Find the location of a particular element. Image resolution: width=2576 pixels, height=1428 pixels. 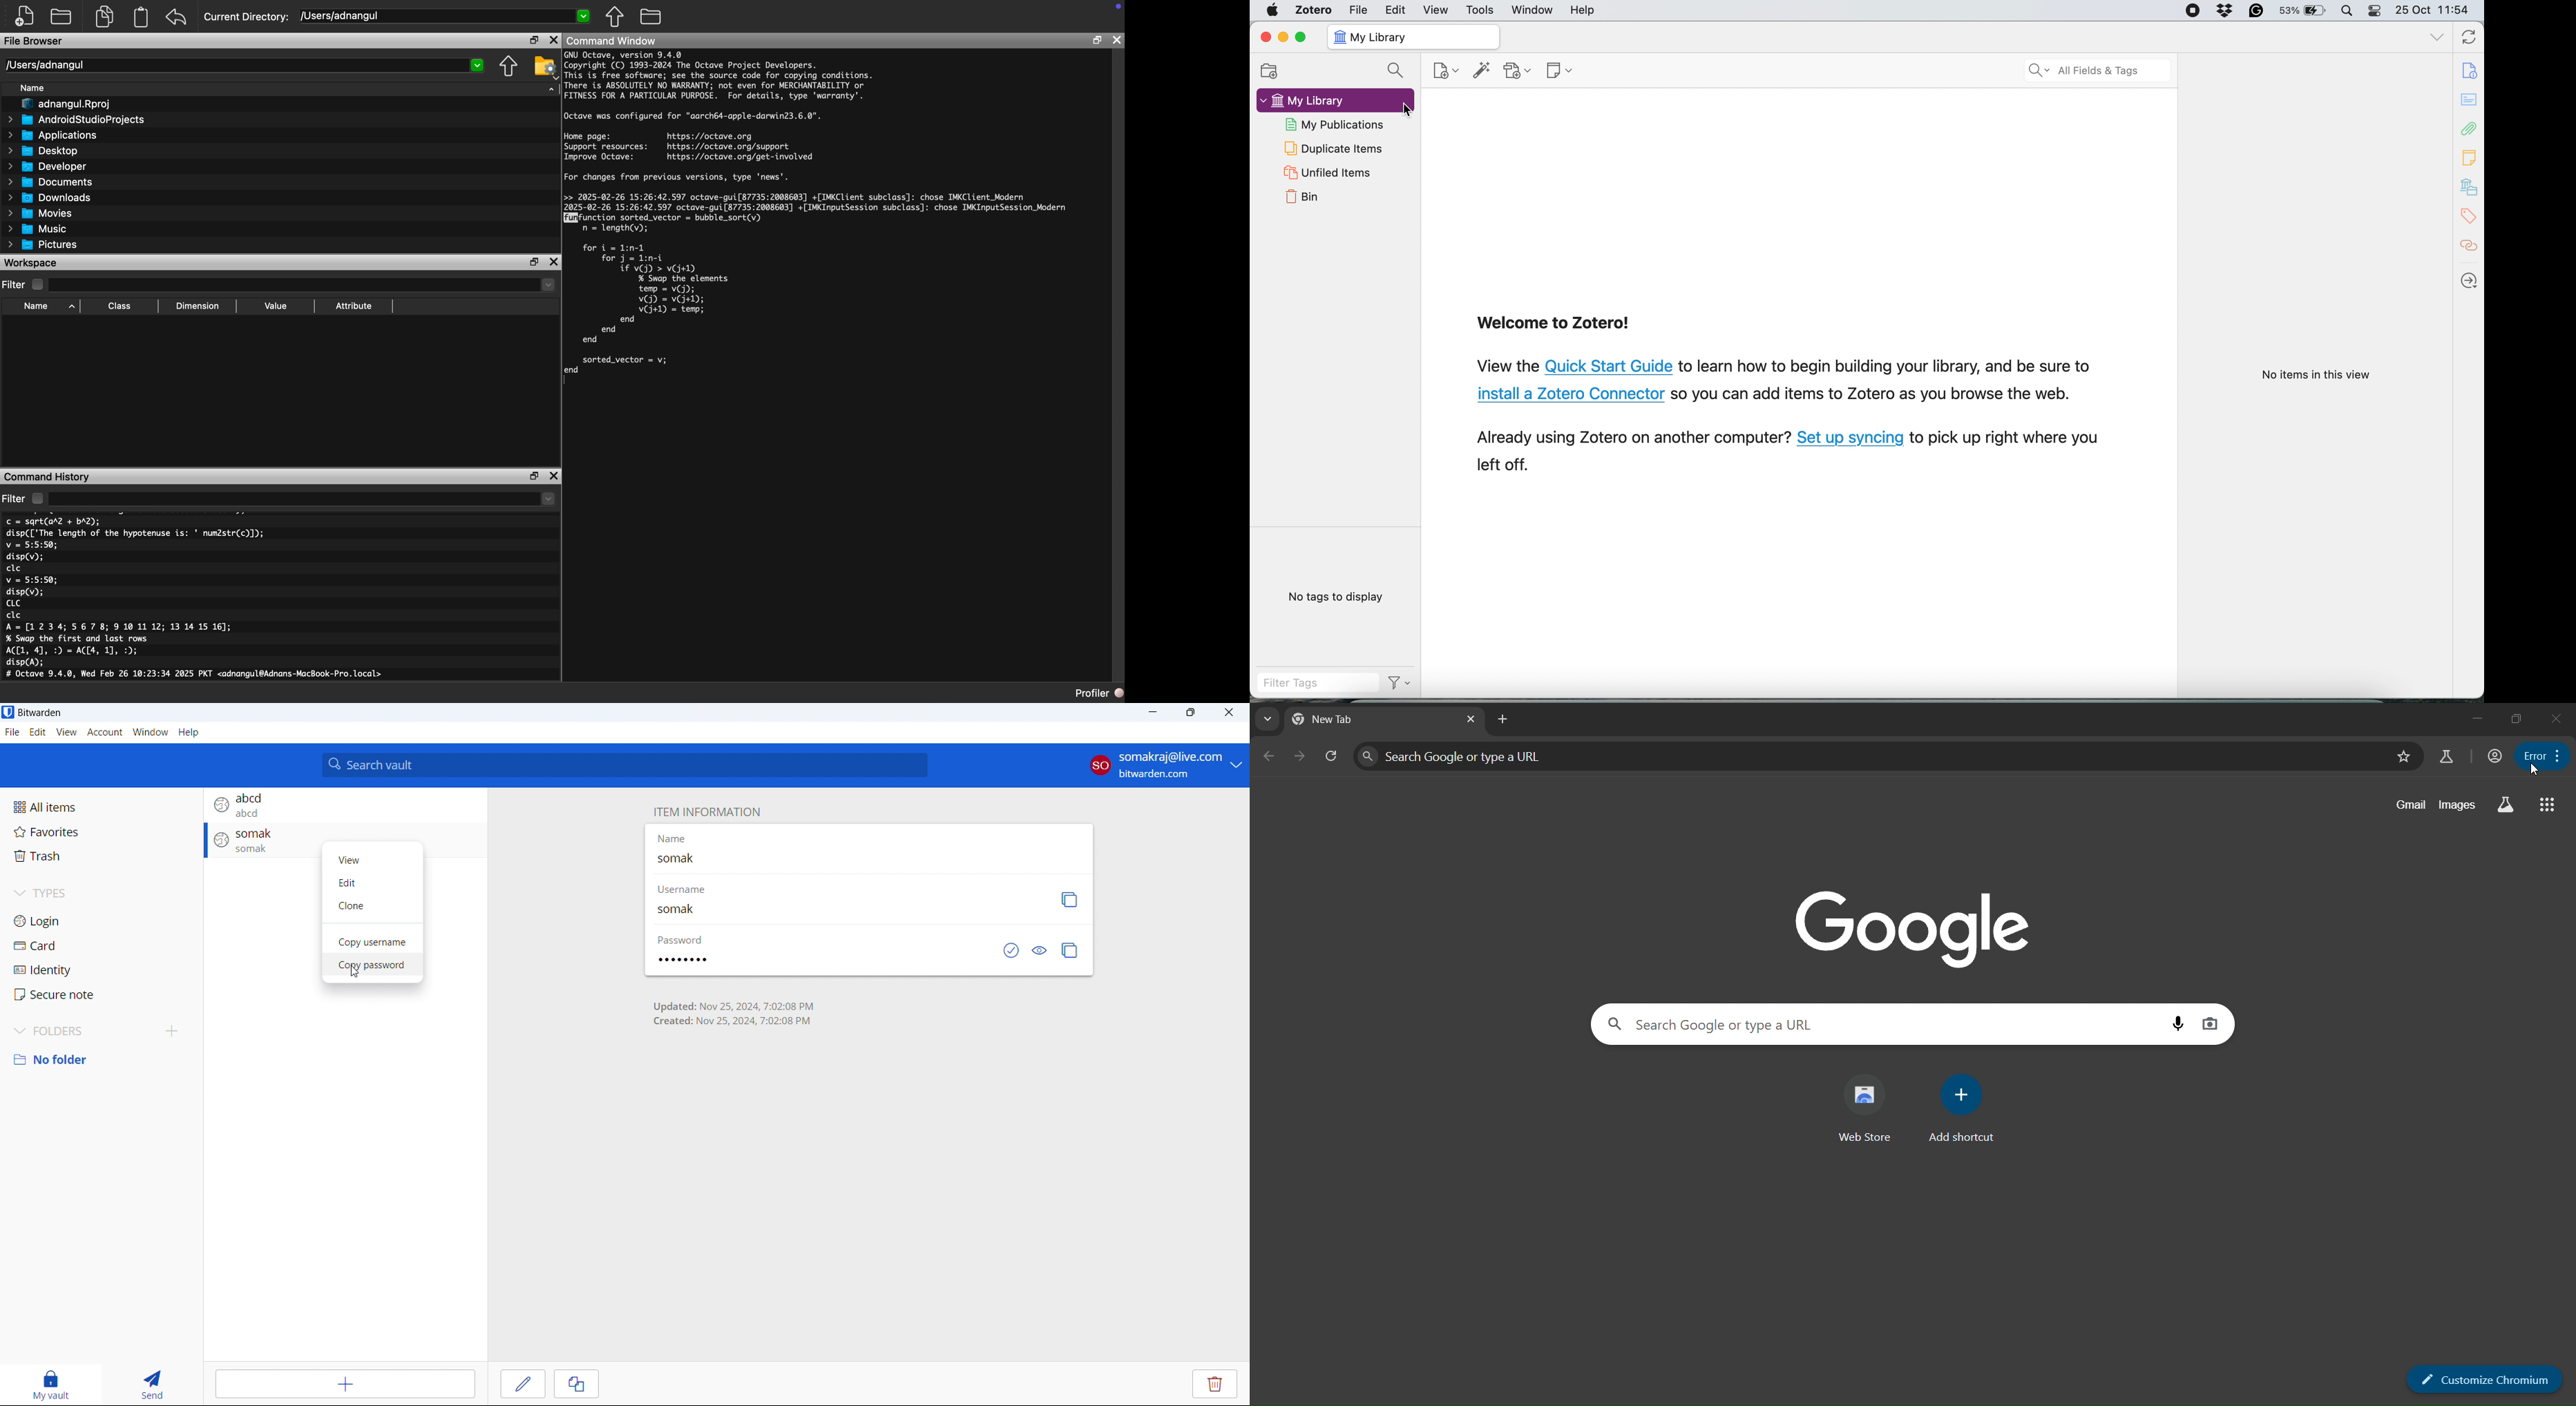

sync with zotero.org is located at coordinates (2467, 39).